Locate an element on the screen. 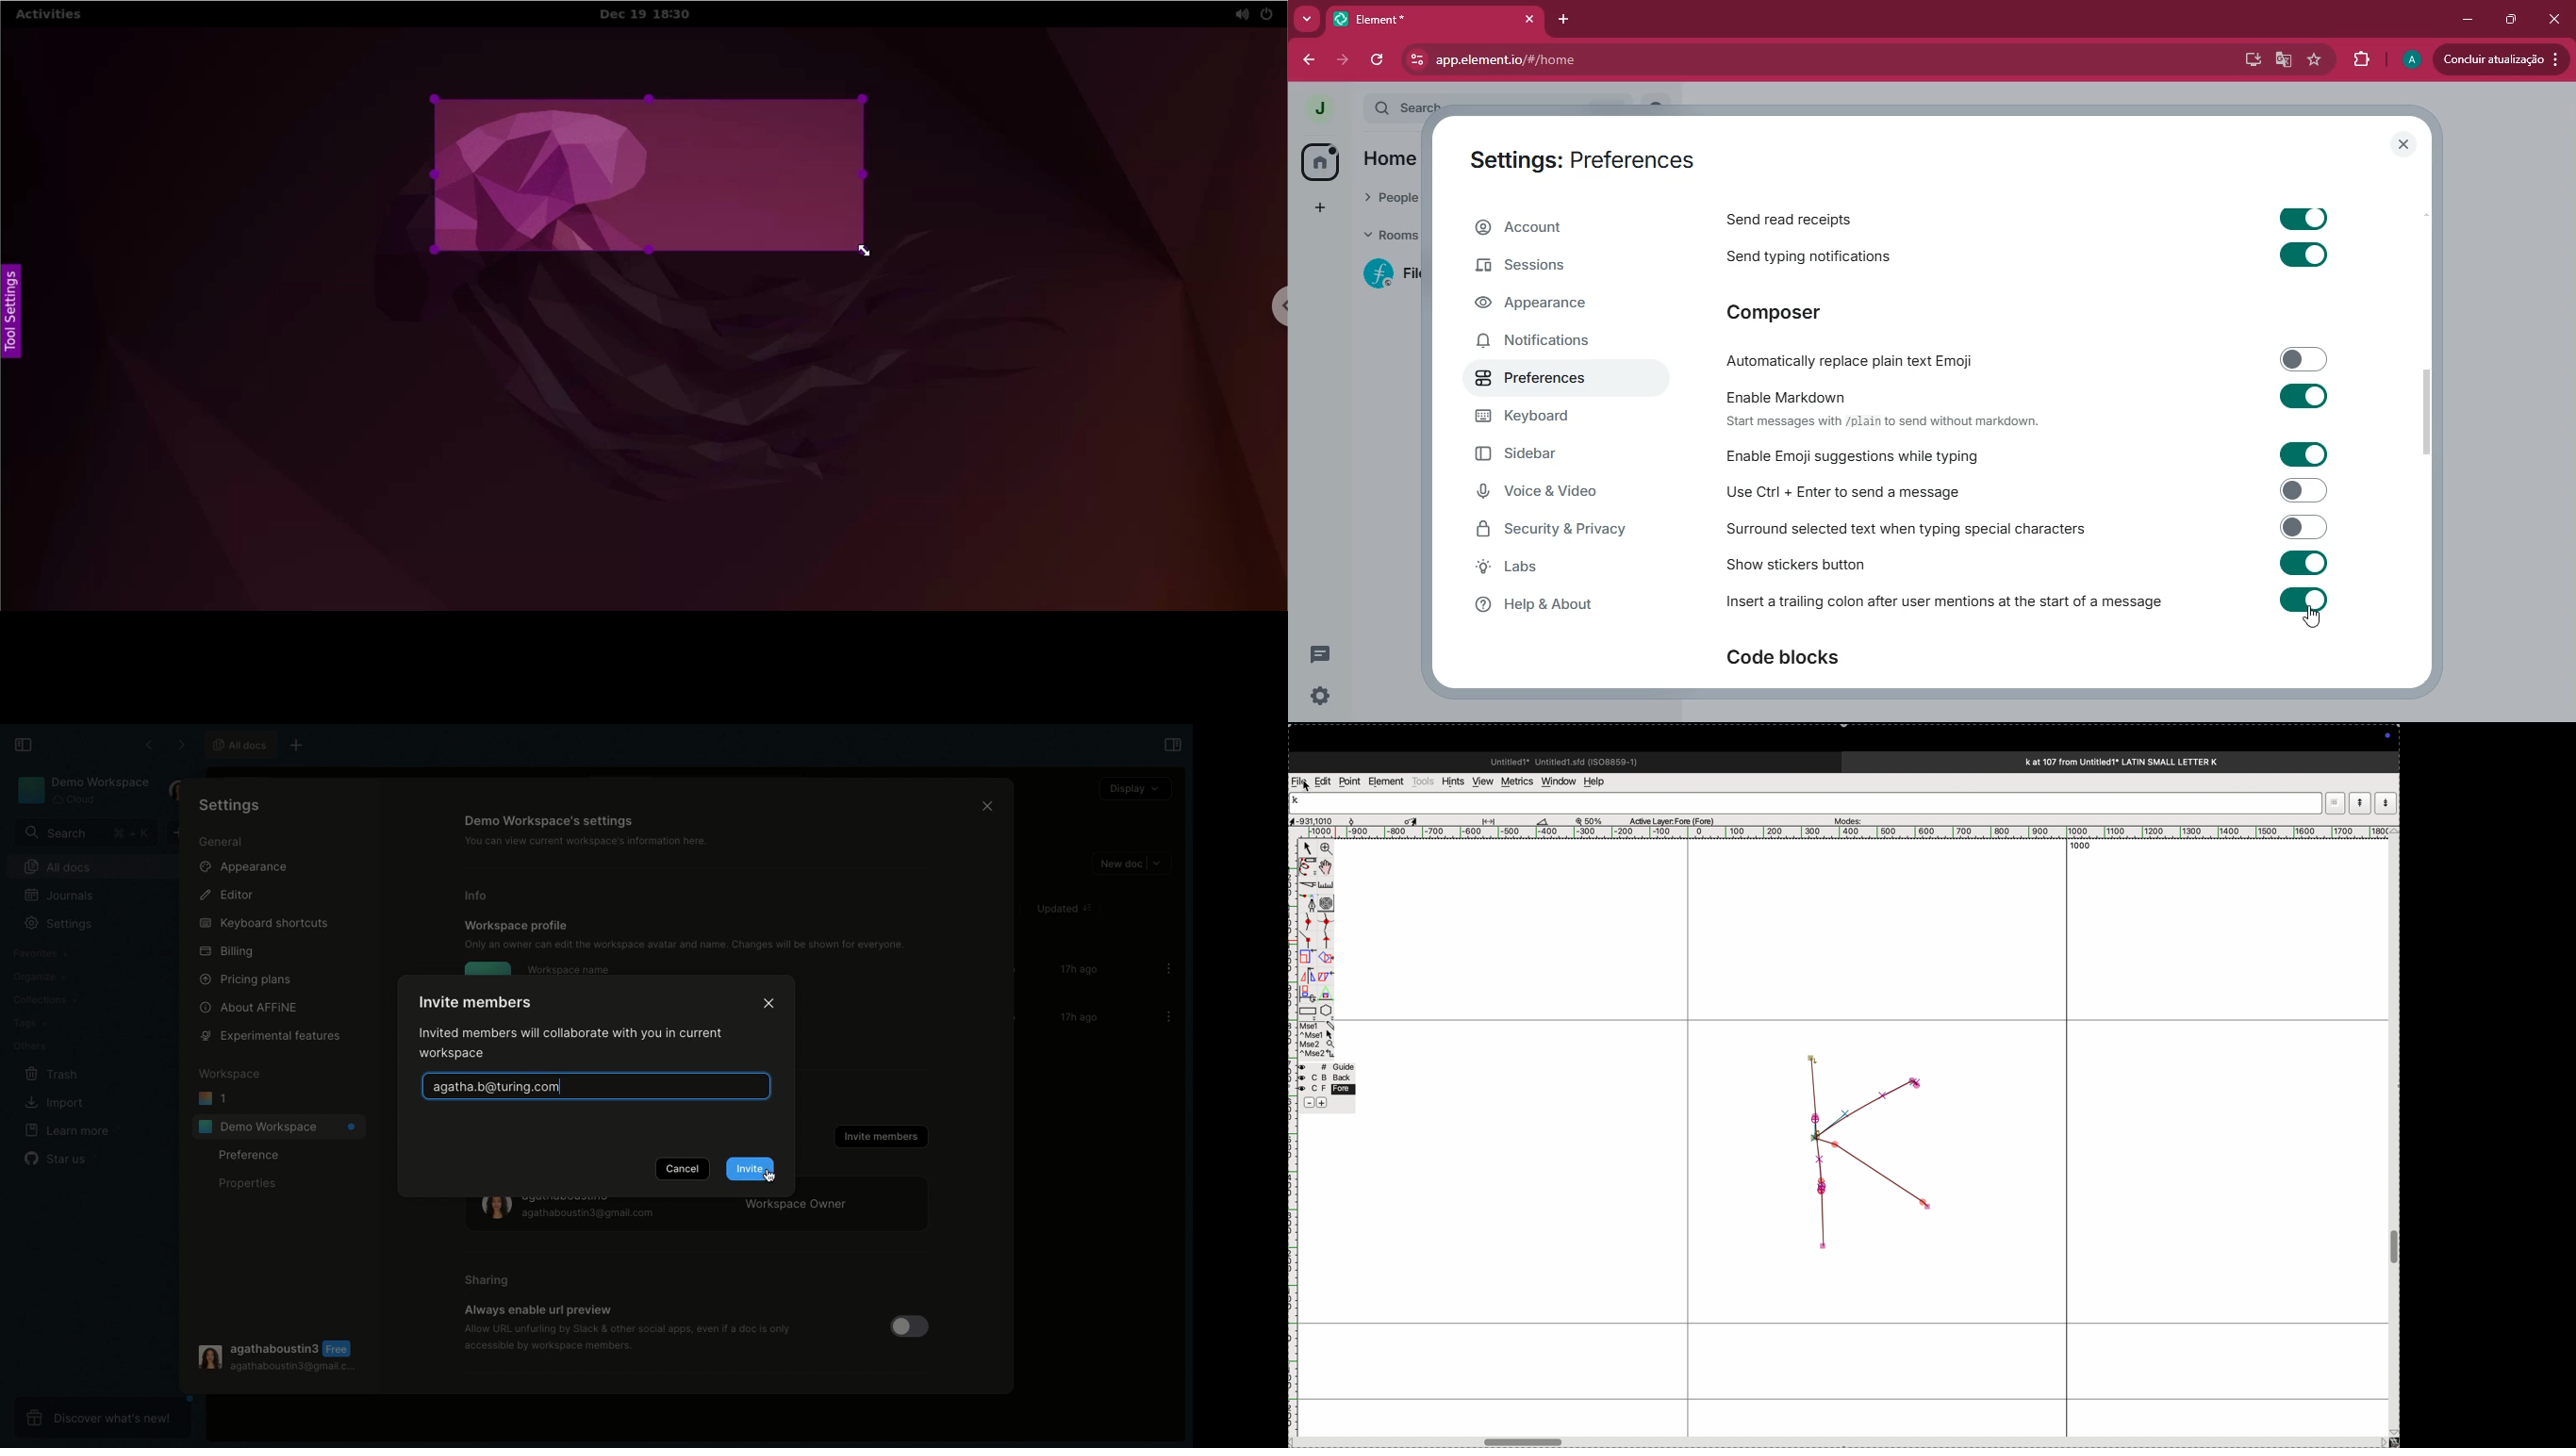 The width and height of the screenshot is (2576, 1456). Keyboard shortcuts is located at coordinates (264, 920).